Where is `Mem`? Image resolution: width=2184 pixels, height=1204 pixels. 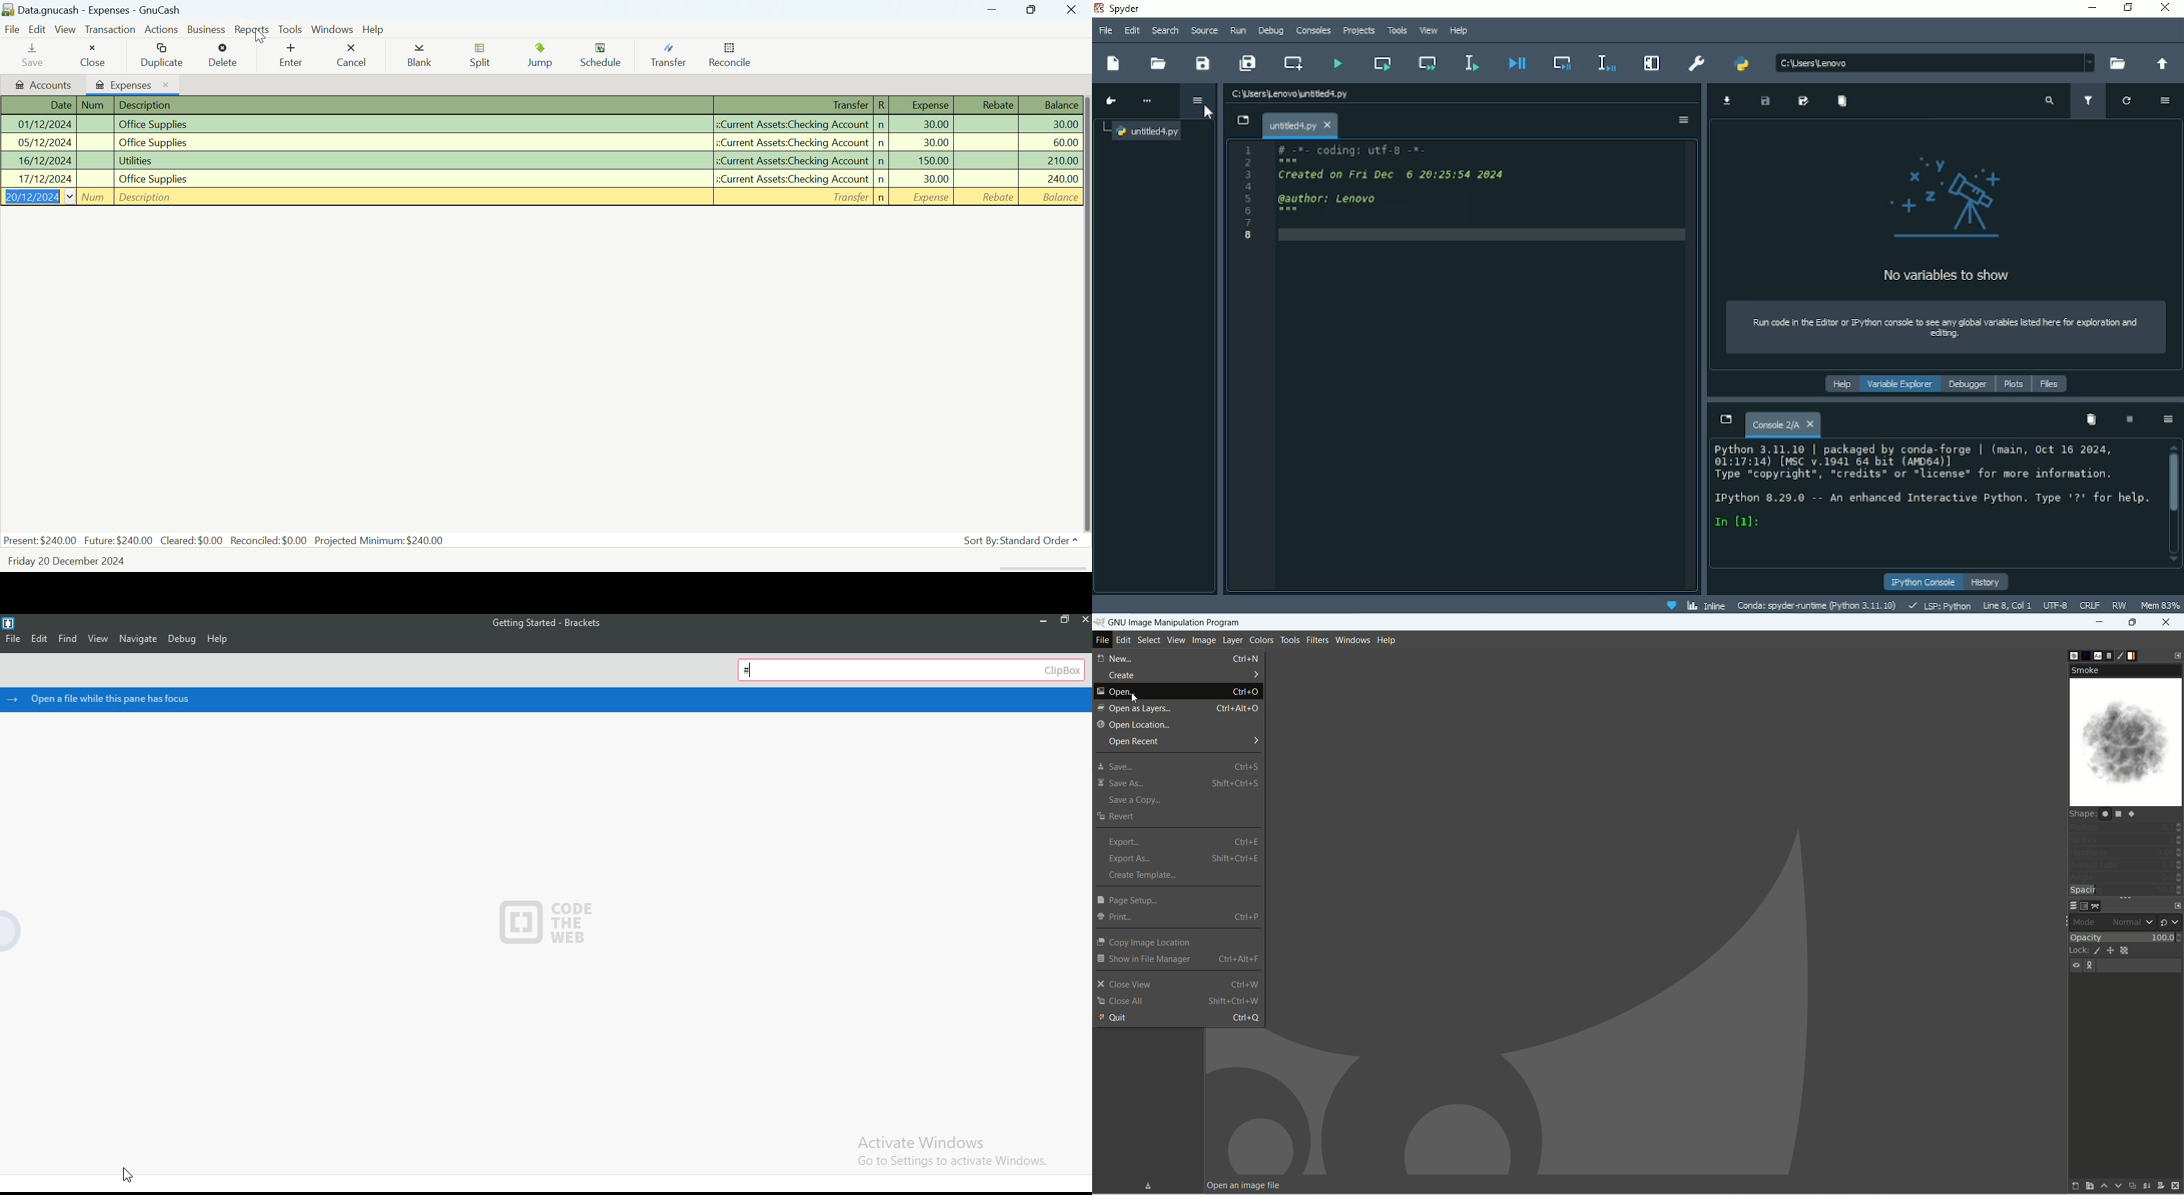
Mem is located at coordinates (2161, 604).